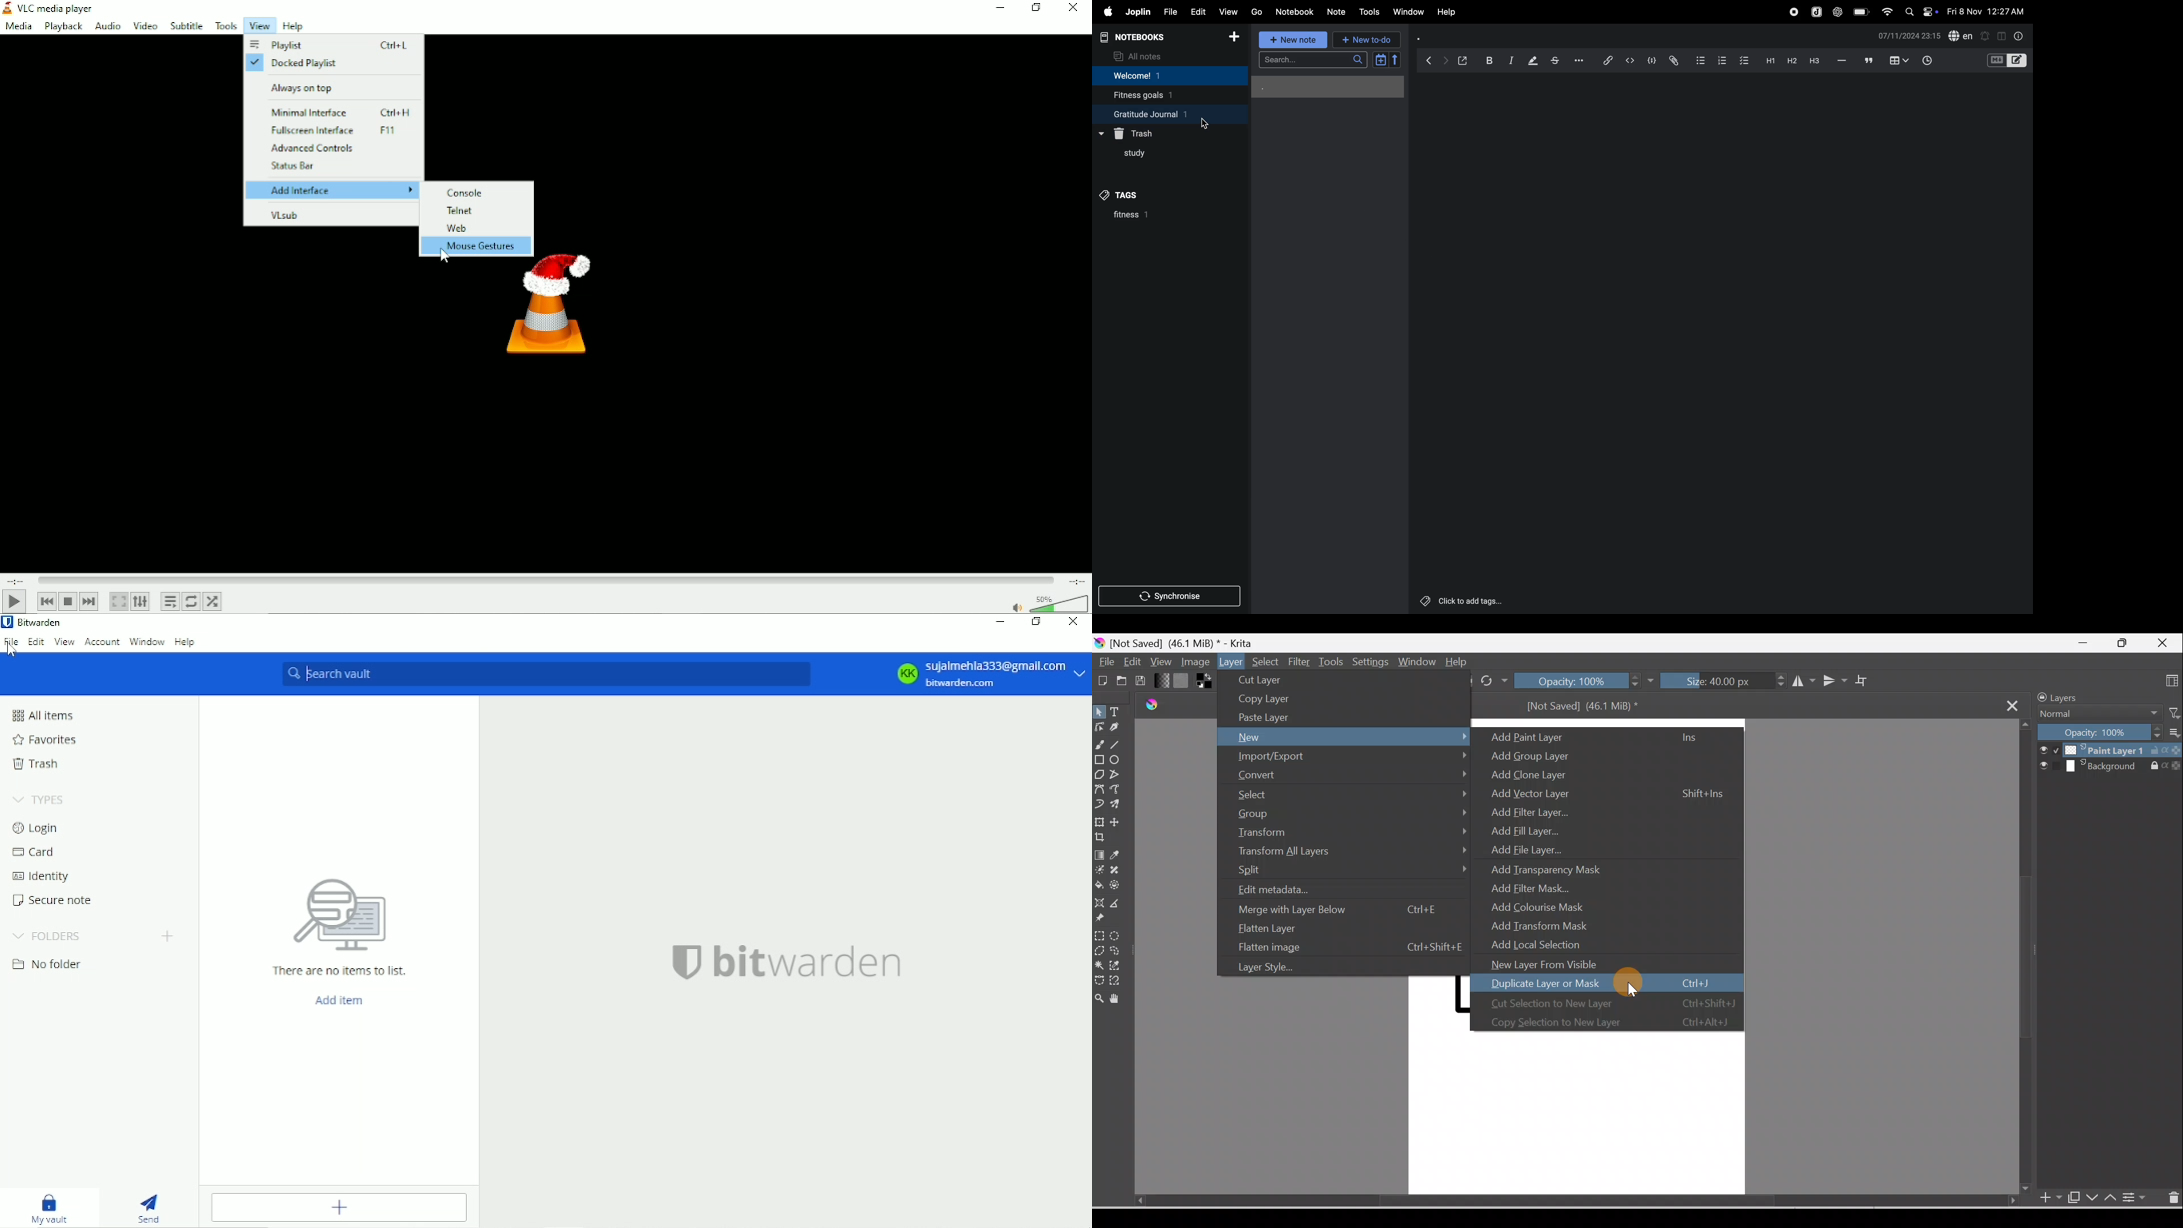  What do you see at coordinates (2002, 35) in the screenshot?
I see `toogle window` at bounding box center [2002, 35].